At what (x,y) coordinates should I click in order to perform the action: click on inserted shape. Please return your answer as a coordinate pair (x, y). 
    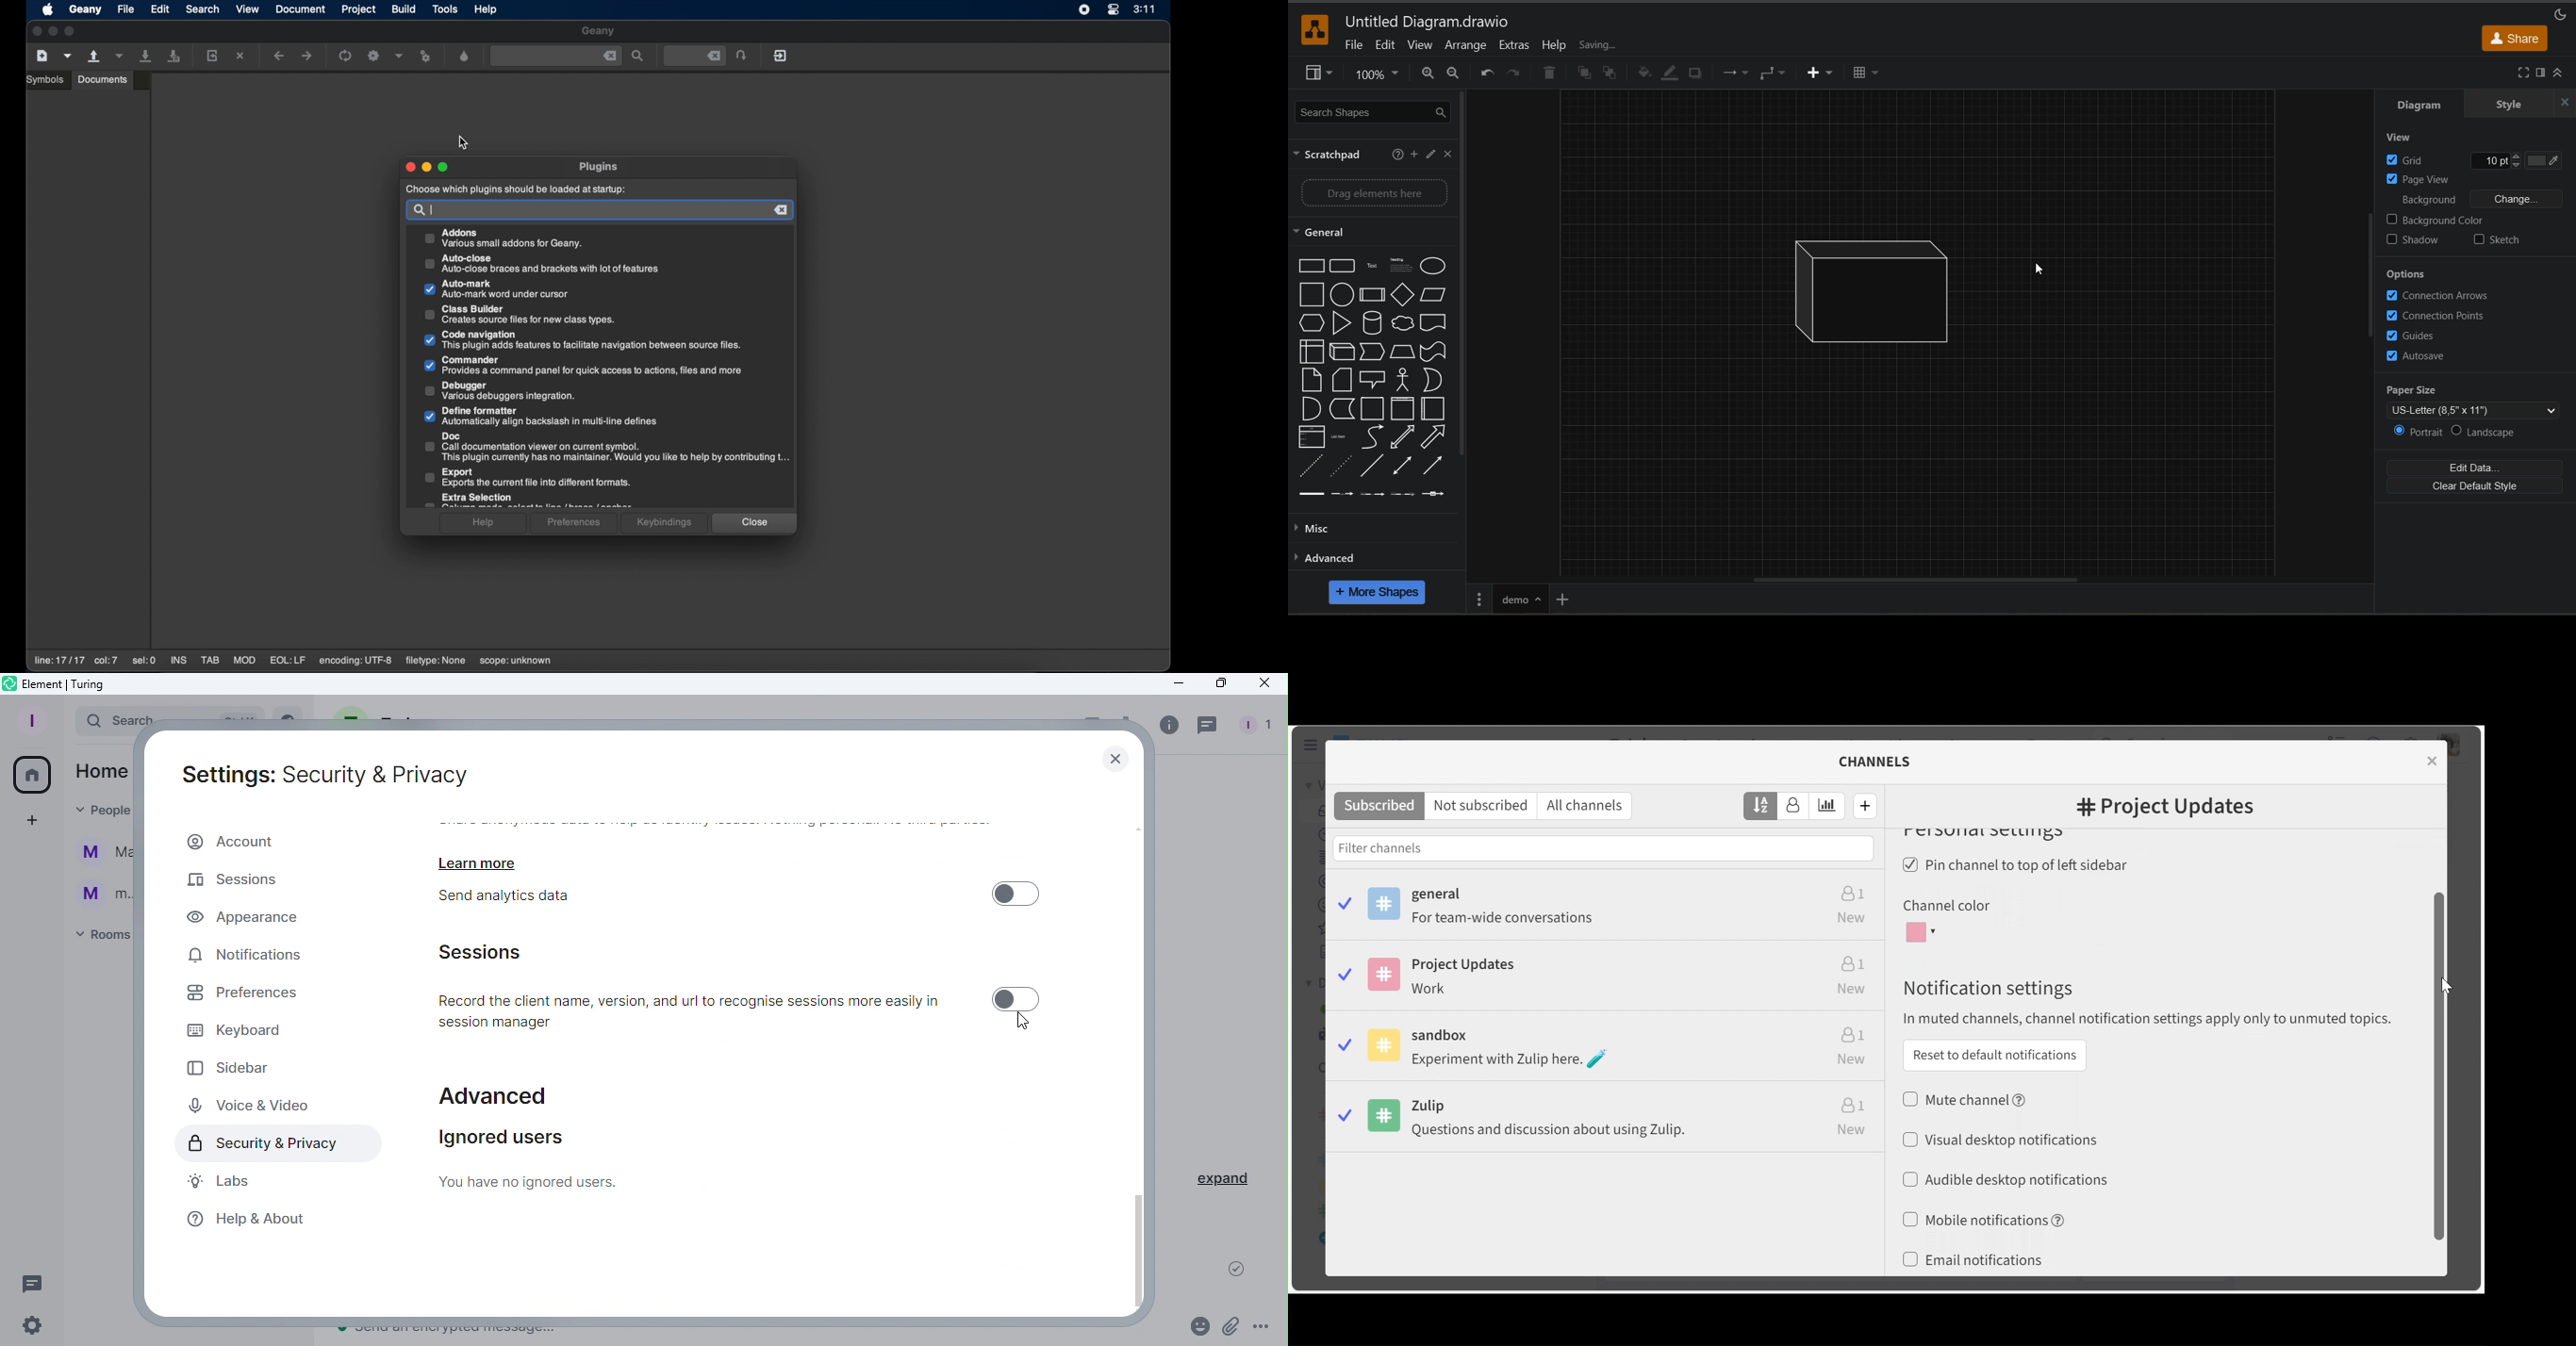
    Looking at the image, I should click on (1878, 290).